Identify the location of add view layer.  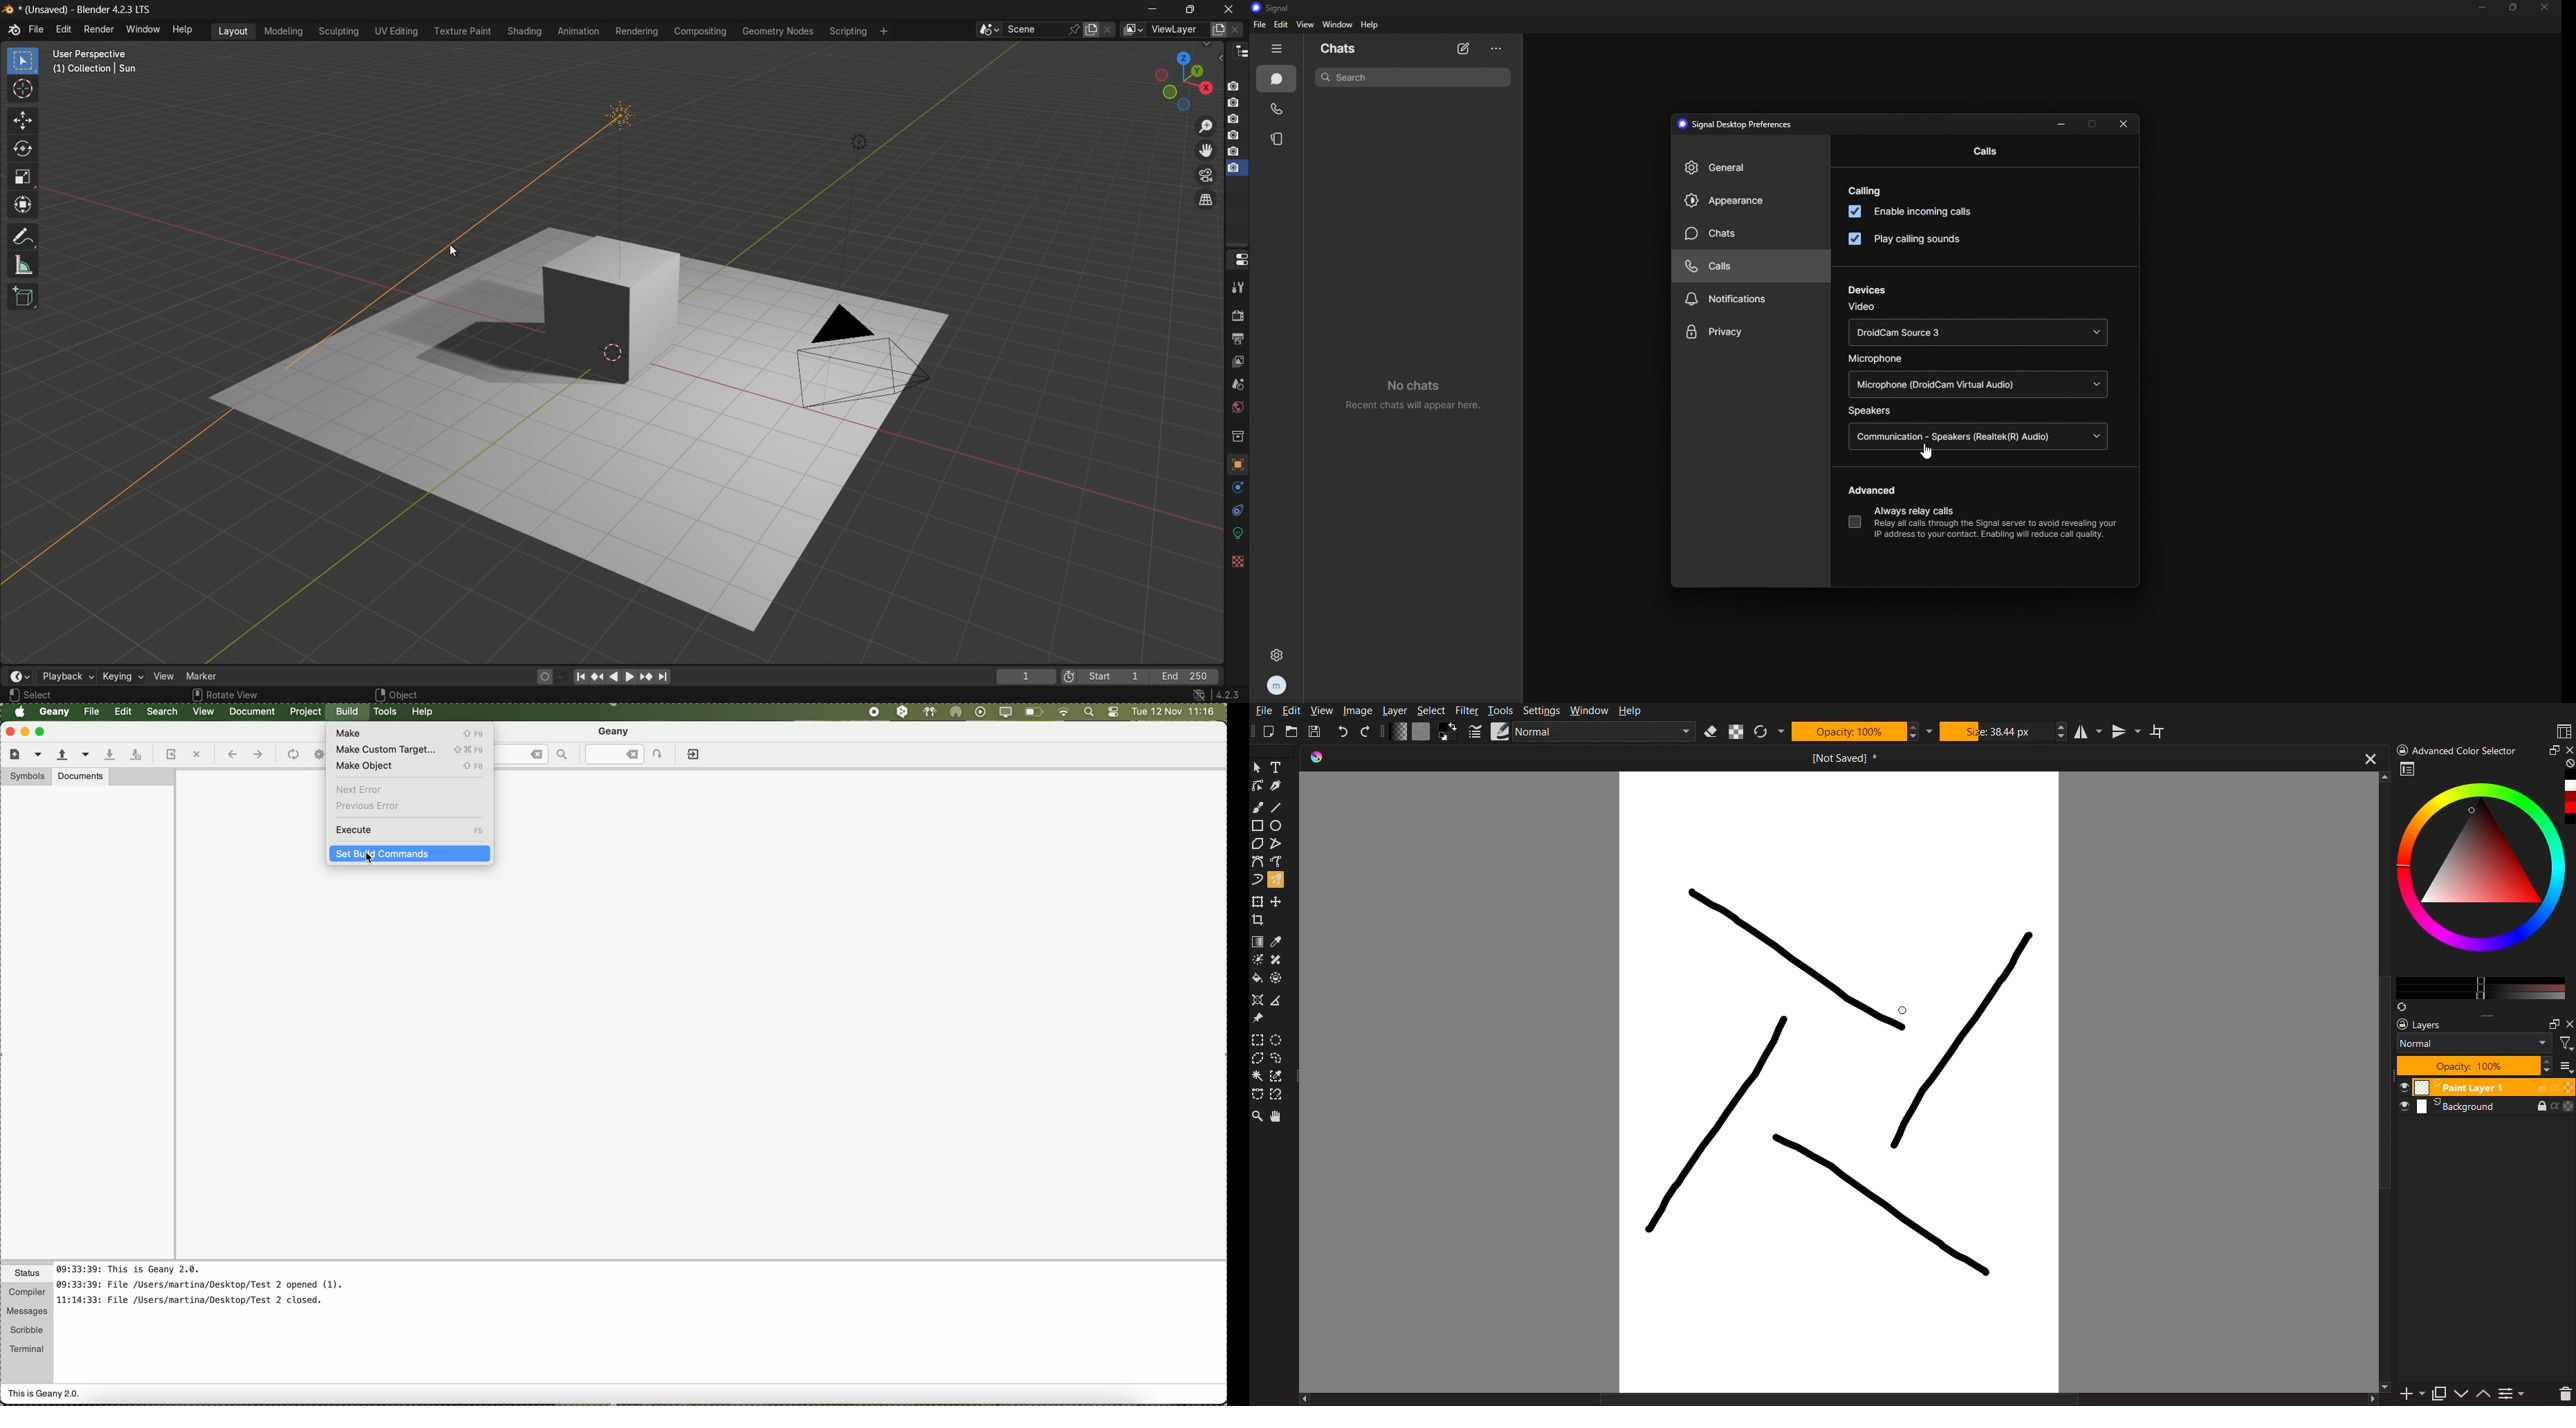
(1218, 29).